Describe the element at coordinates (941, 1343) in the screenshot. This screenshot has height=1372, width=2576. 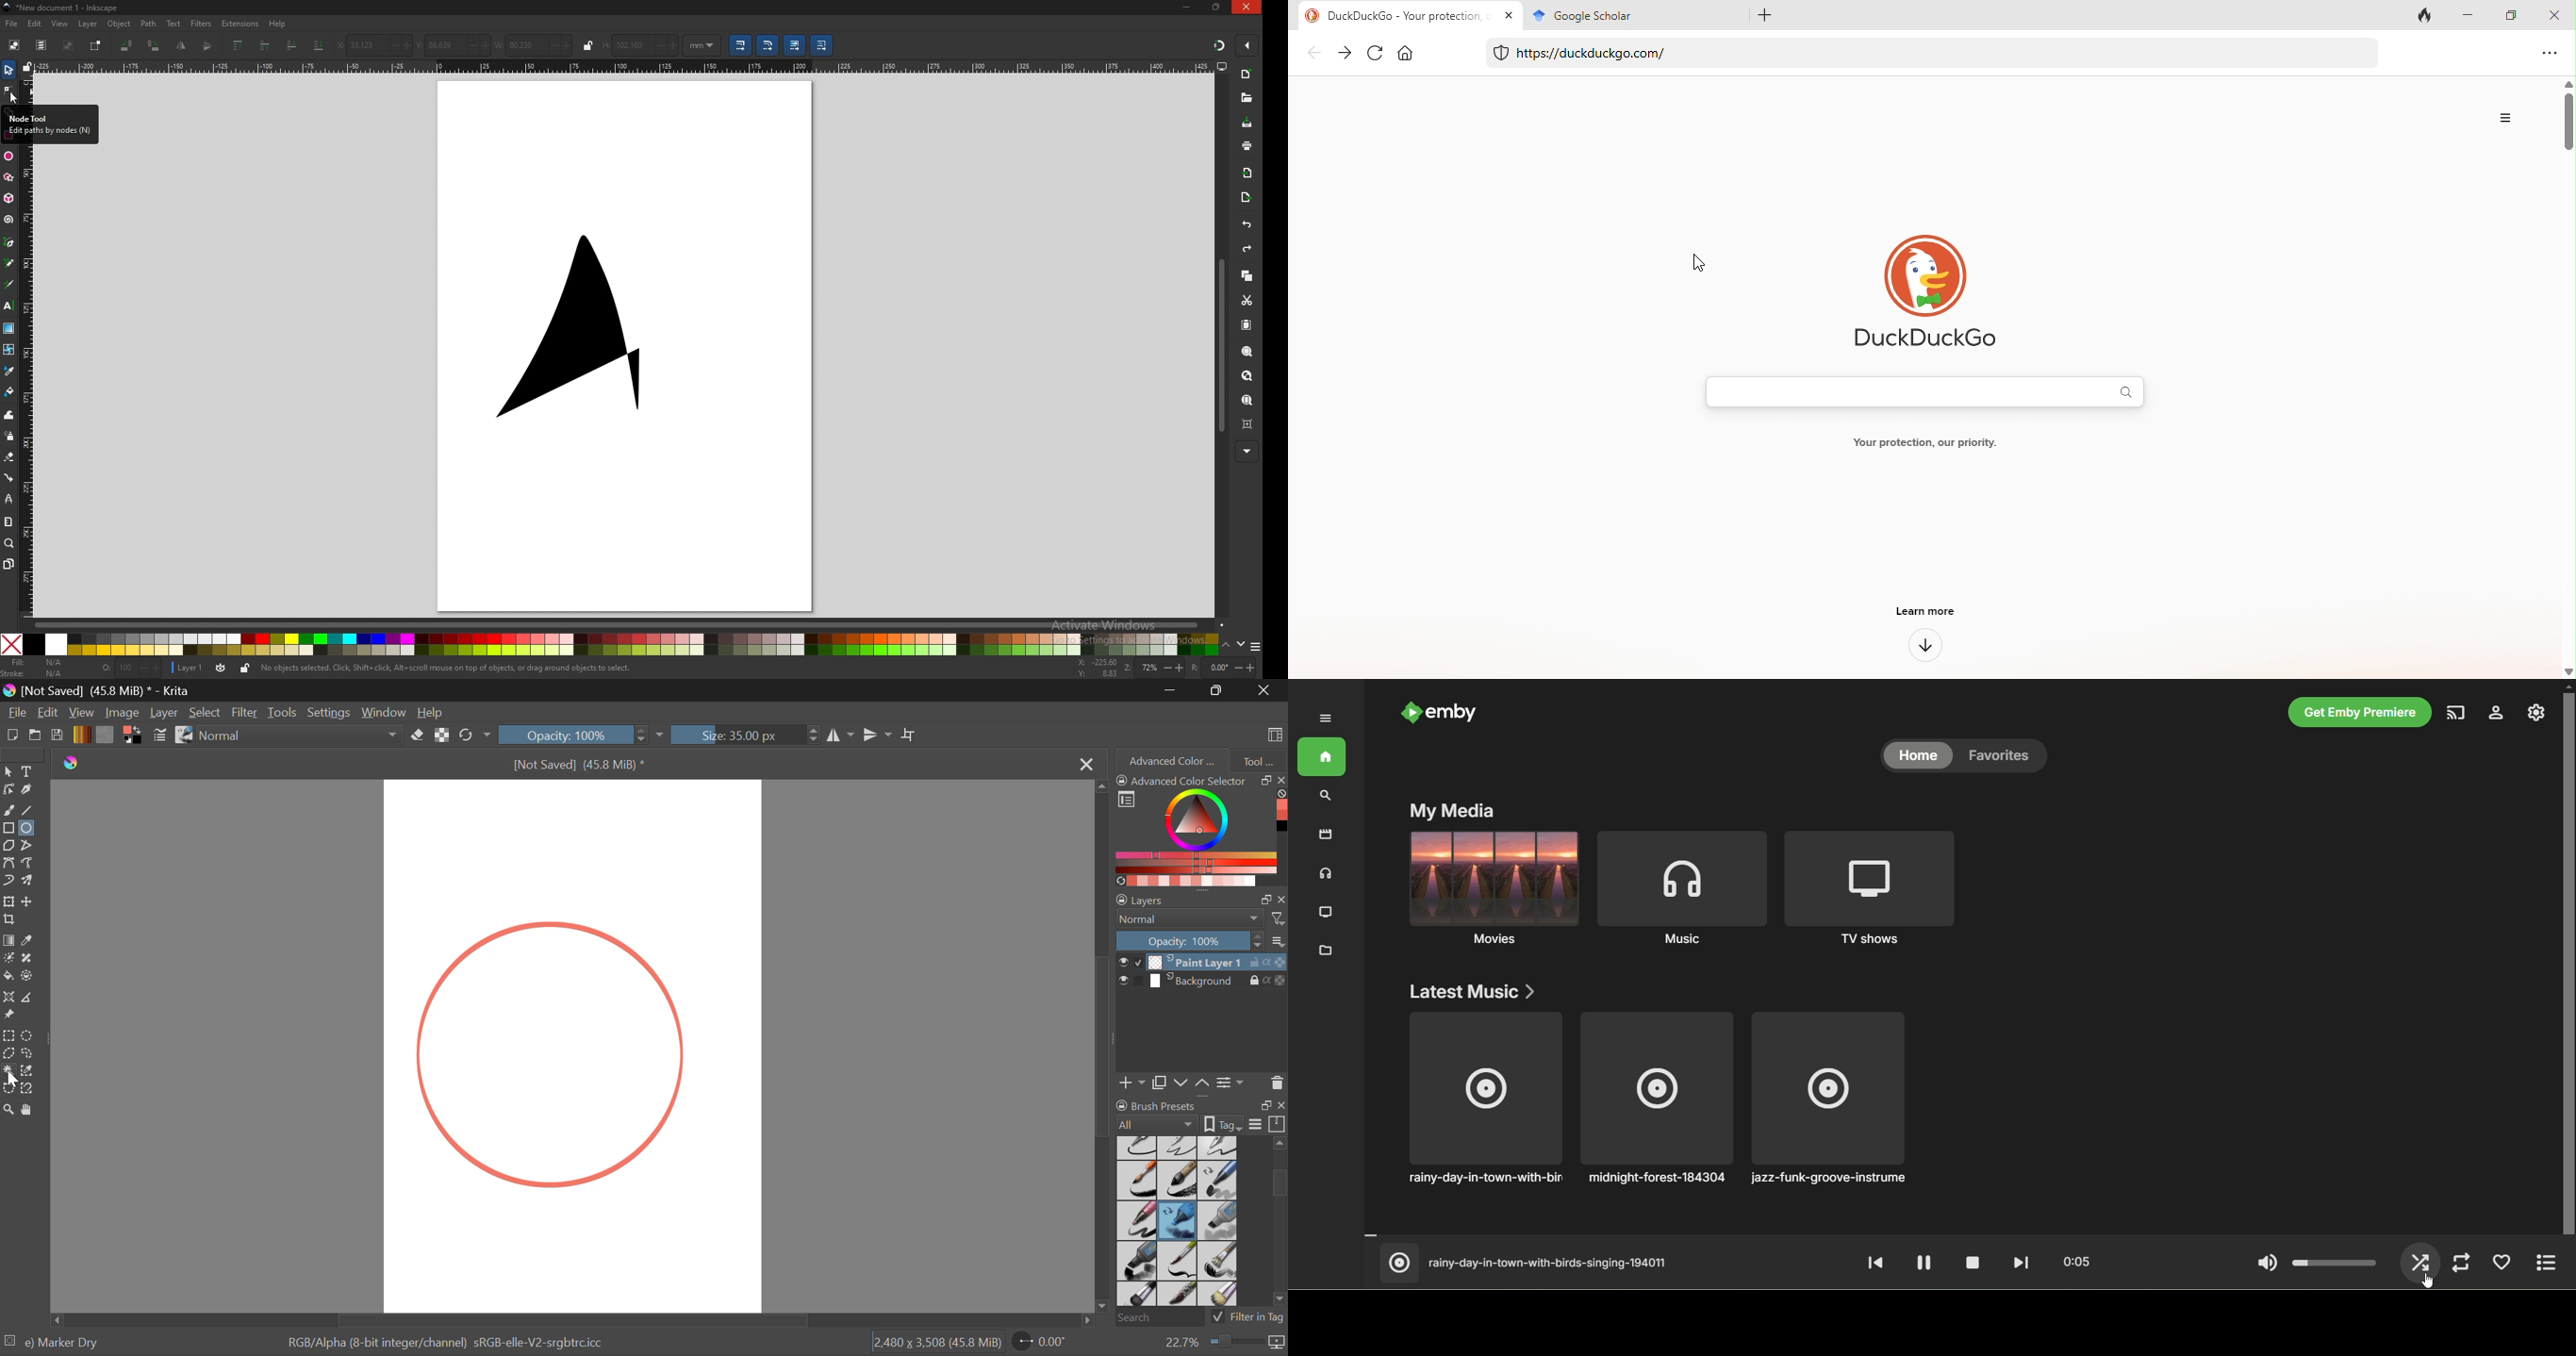
I see `Page Dimensions` at that location.